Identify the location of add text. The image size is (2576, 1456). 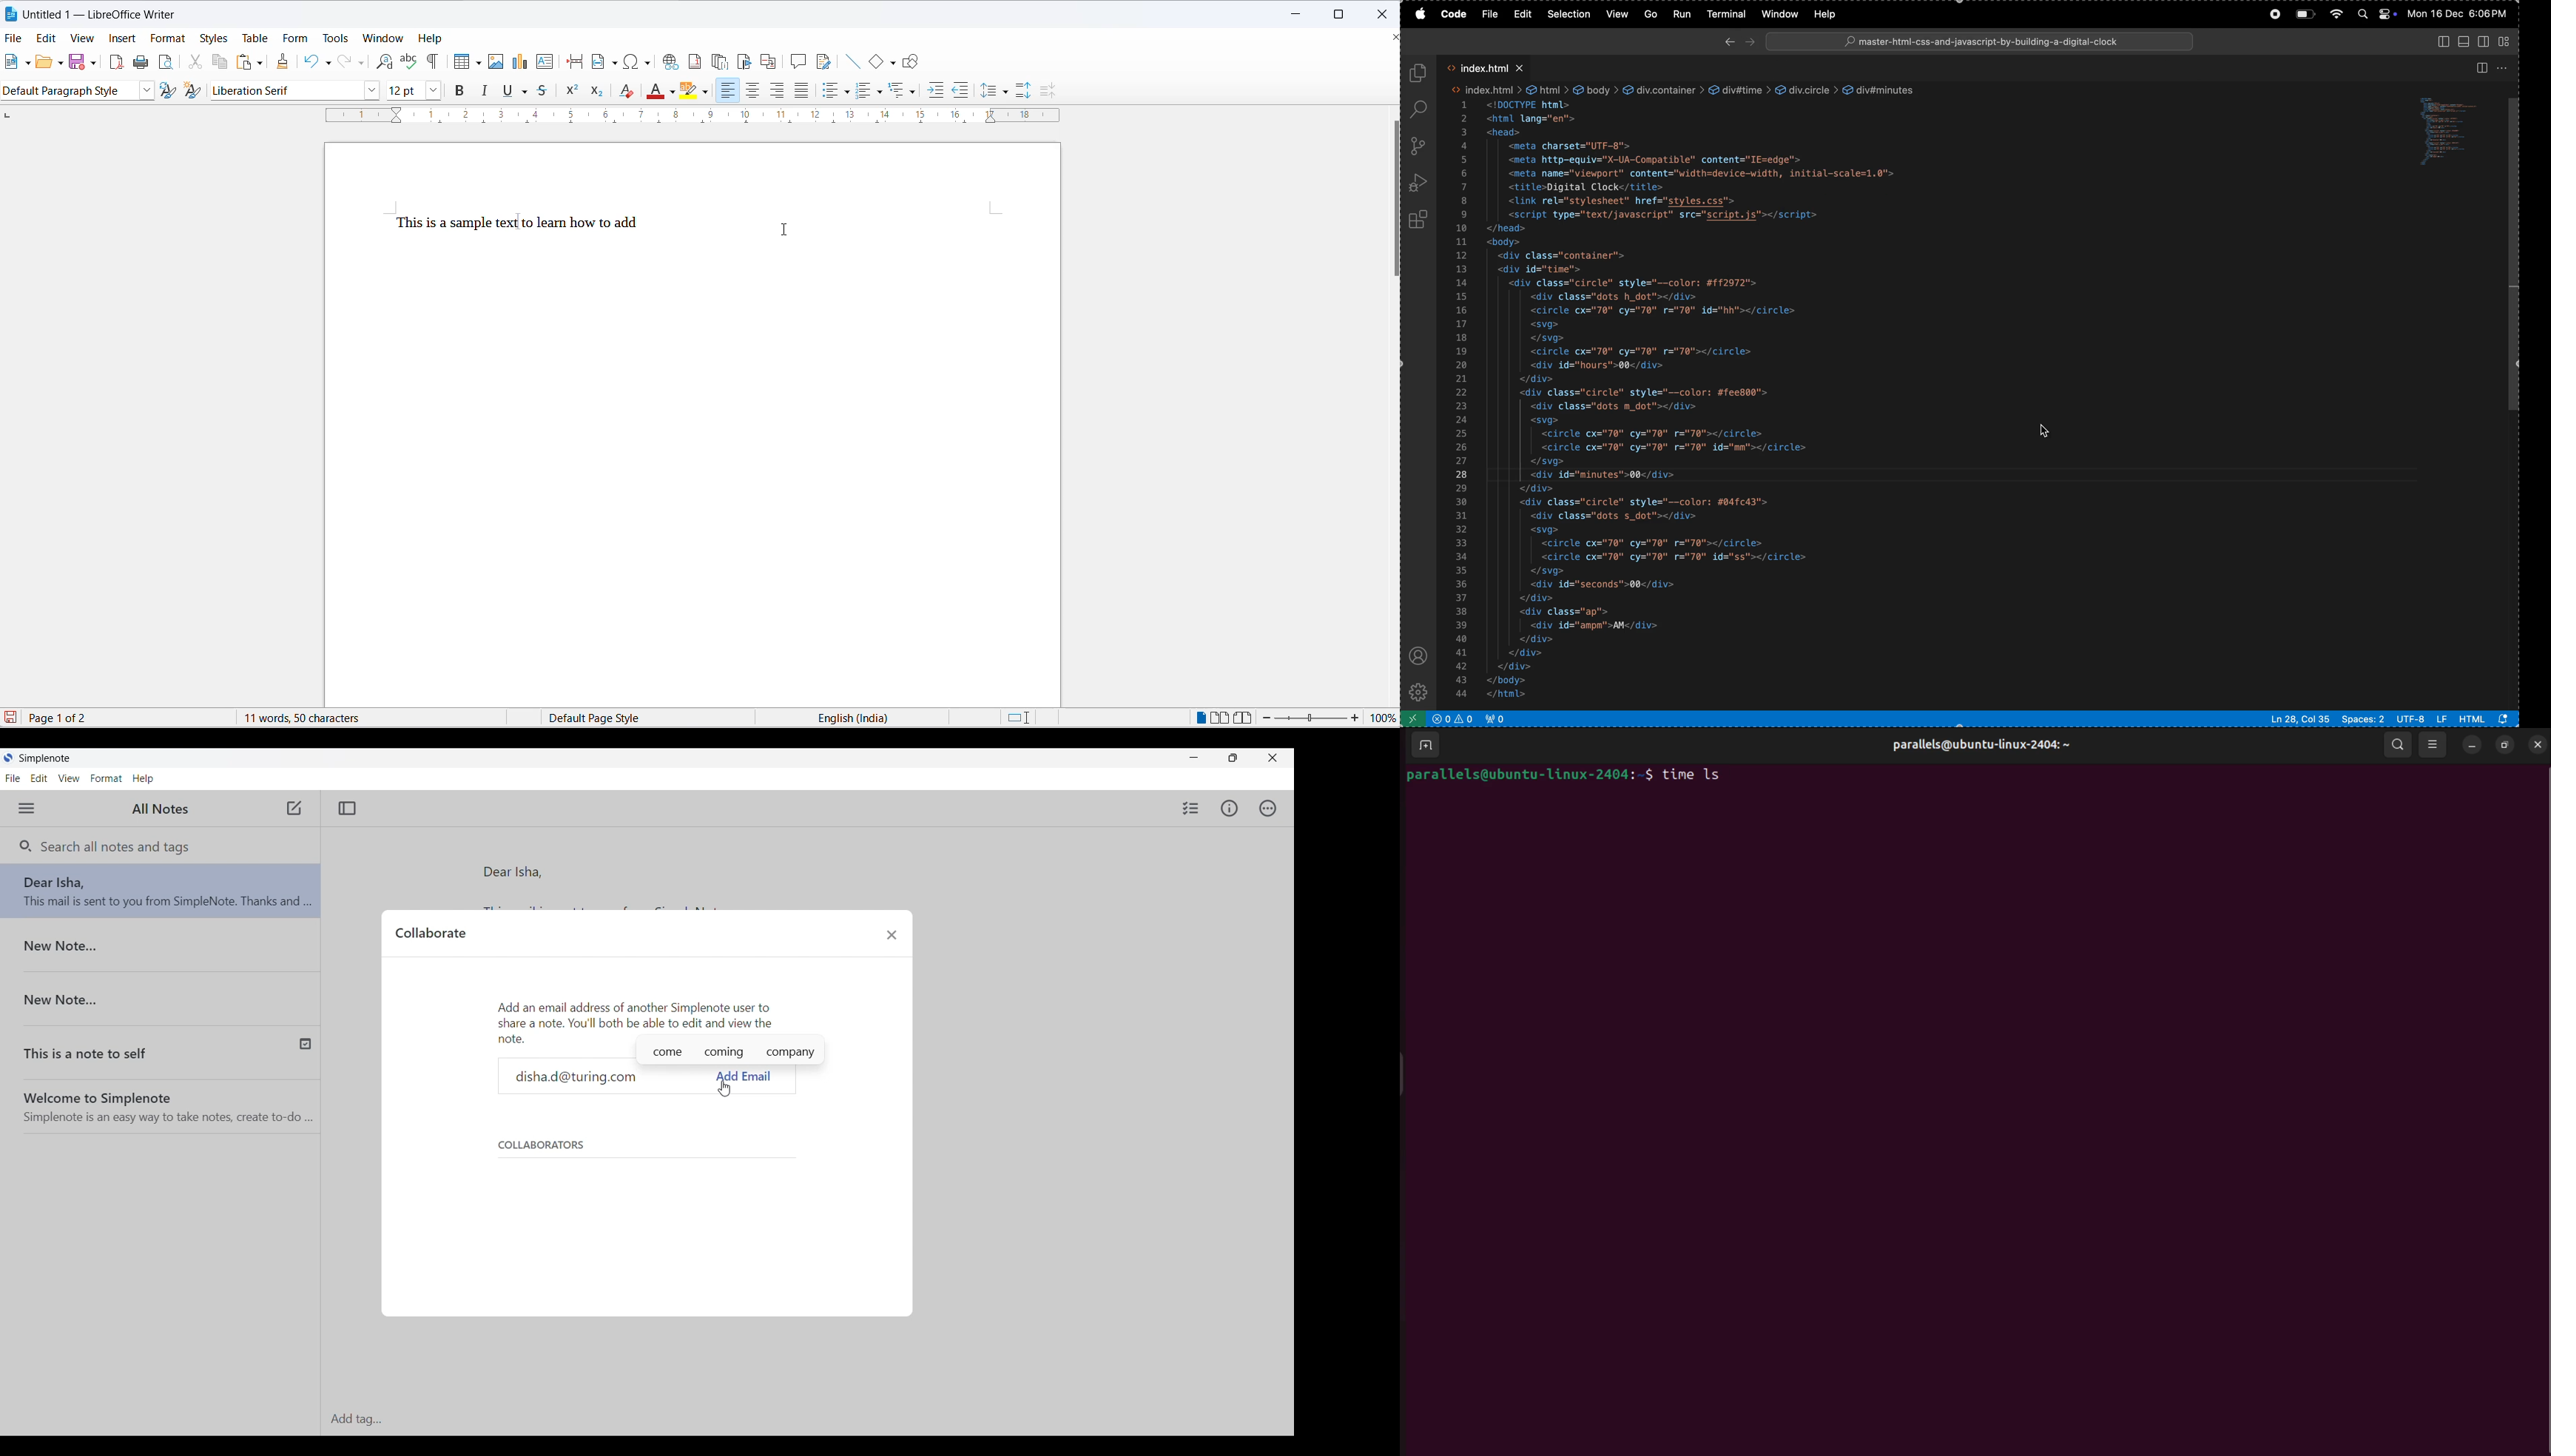
(547, 62).